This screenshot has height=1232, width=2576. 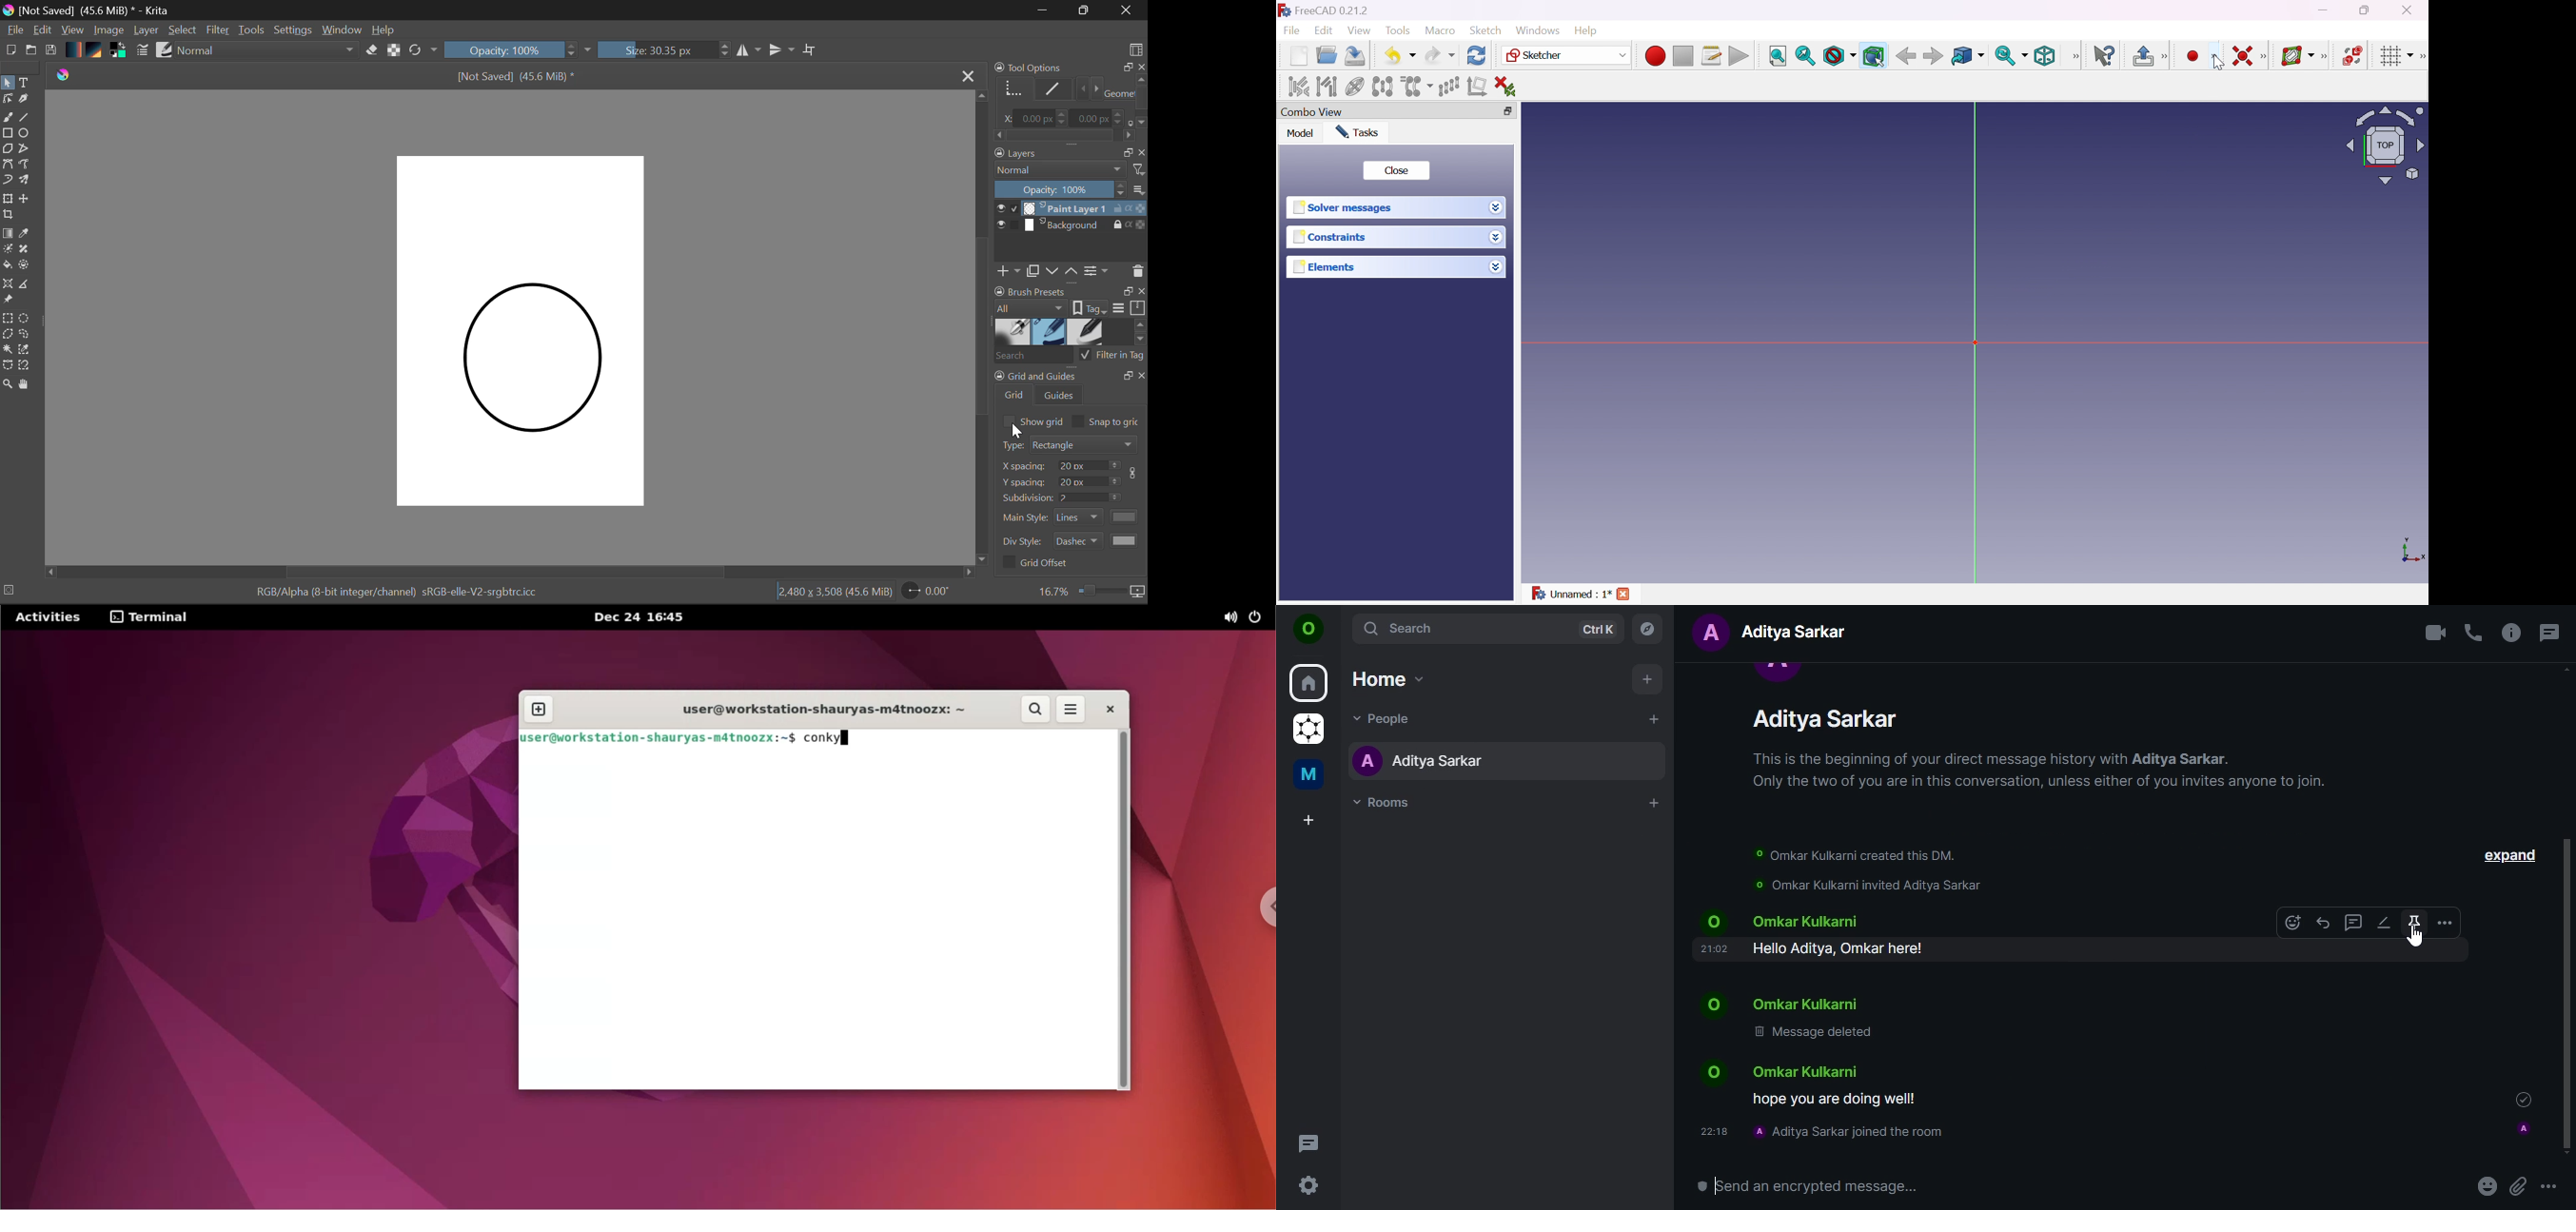 I want to click on threads, so click(x=1308, y=1141).